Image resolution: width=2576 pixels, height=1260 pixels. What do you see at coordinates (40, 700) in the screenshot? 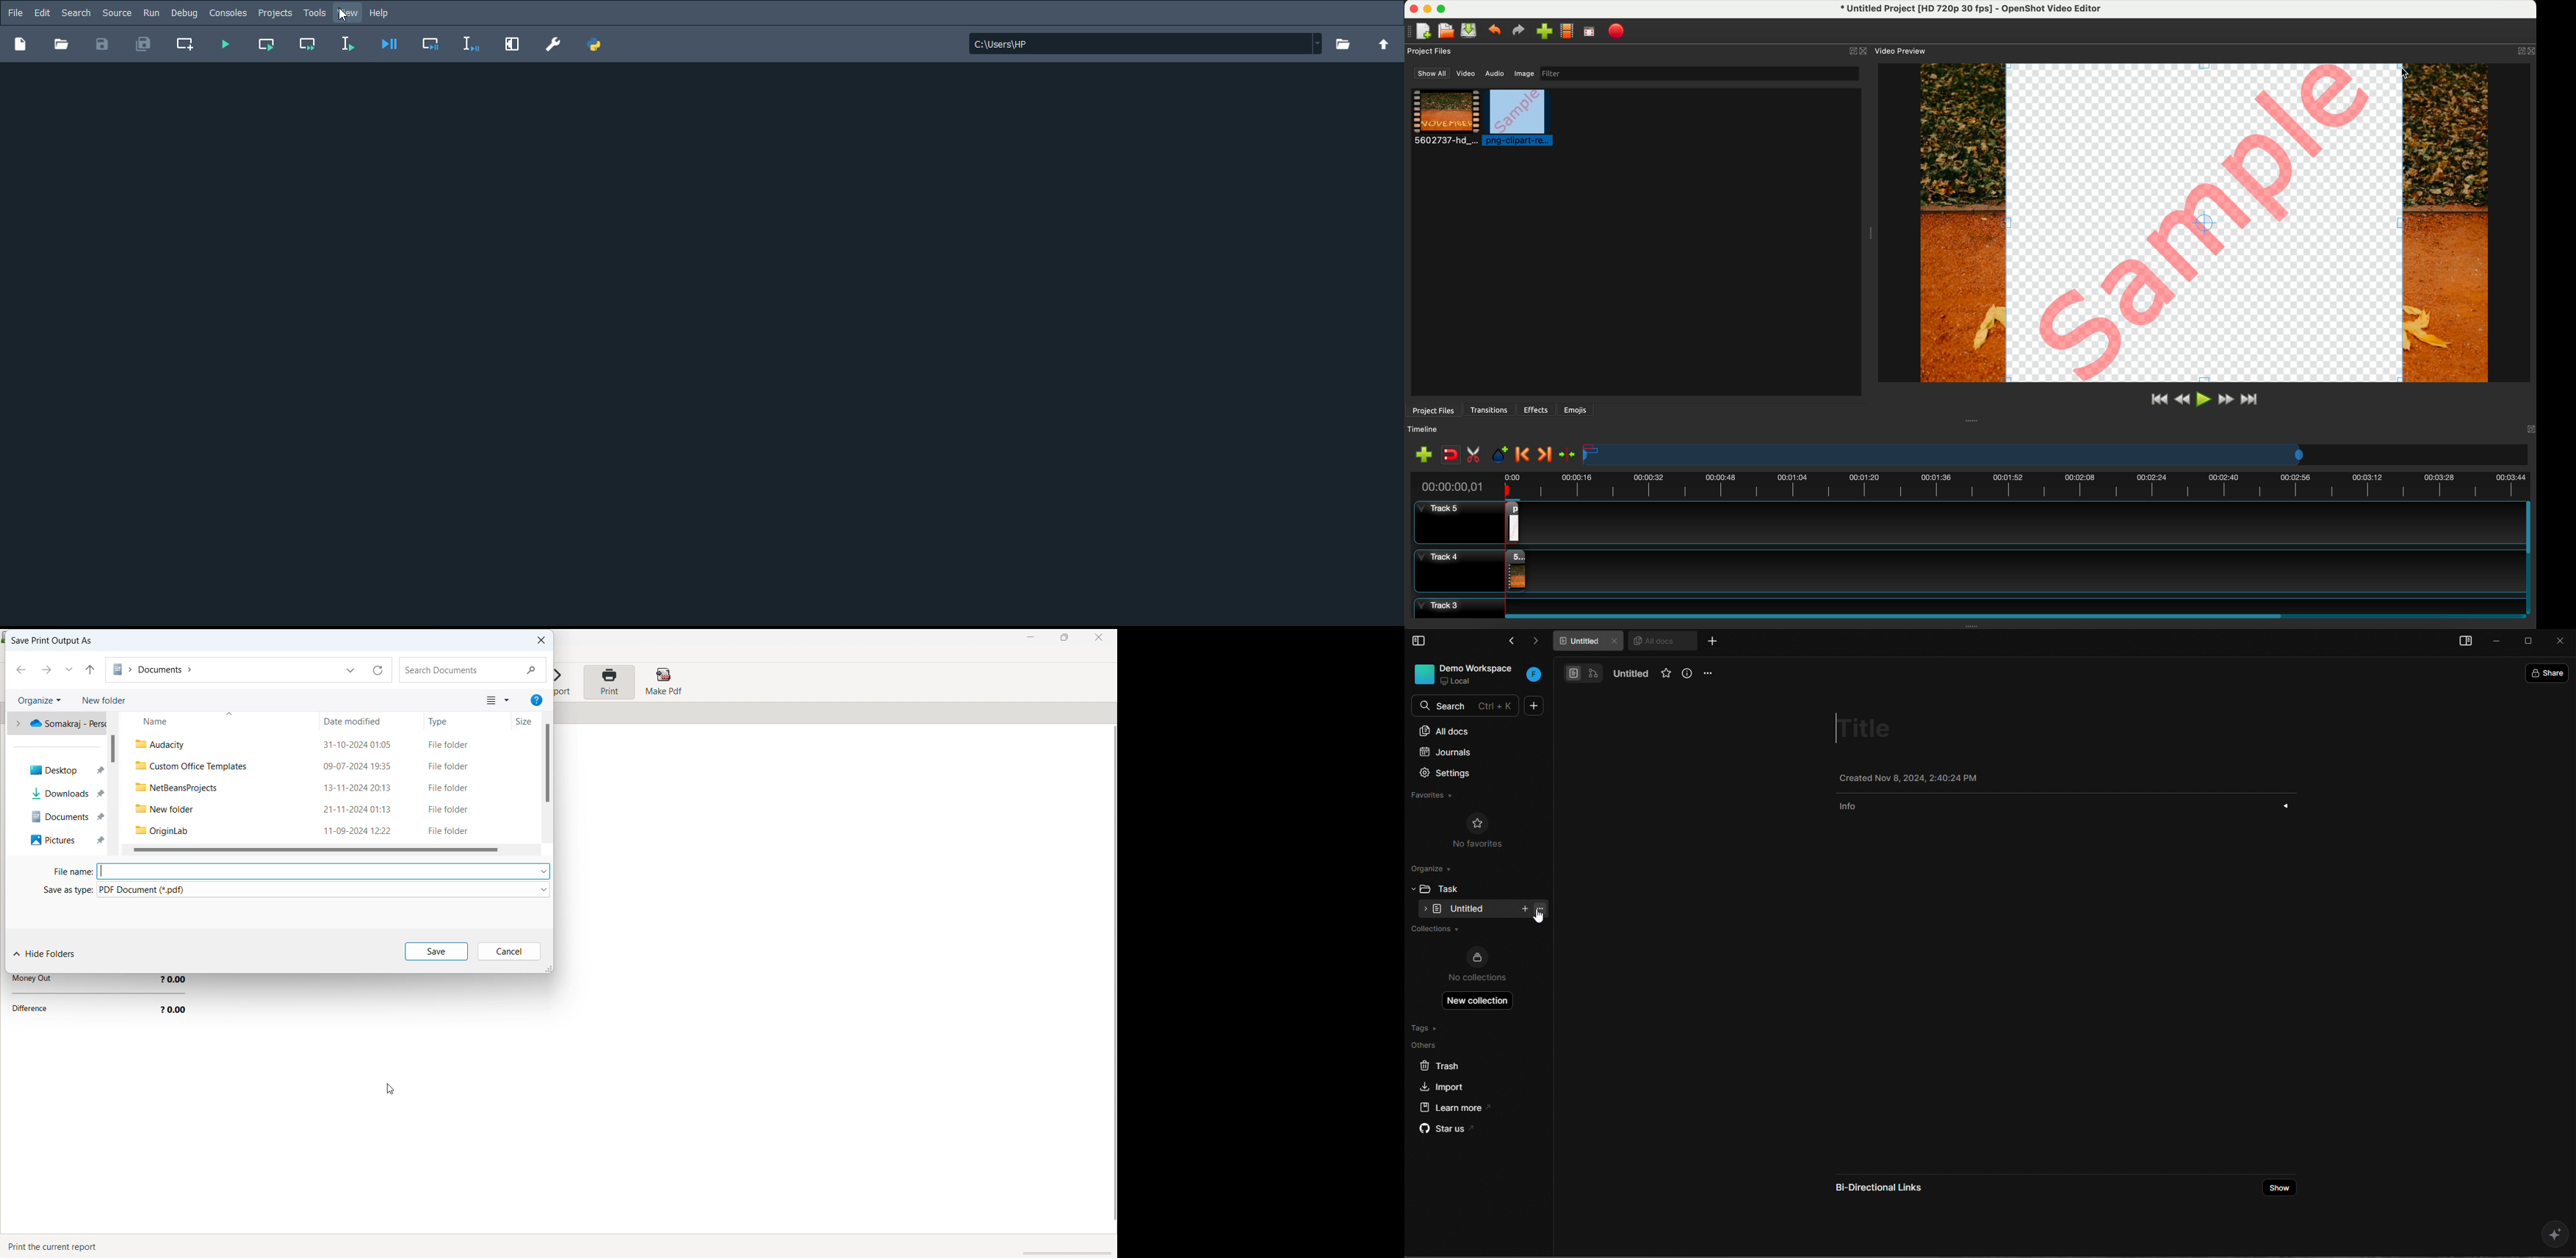
I see `organize` at bounding box center [40, 700].